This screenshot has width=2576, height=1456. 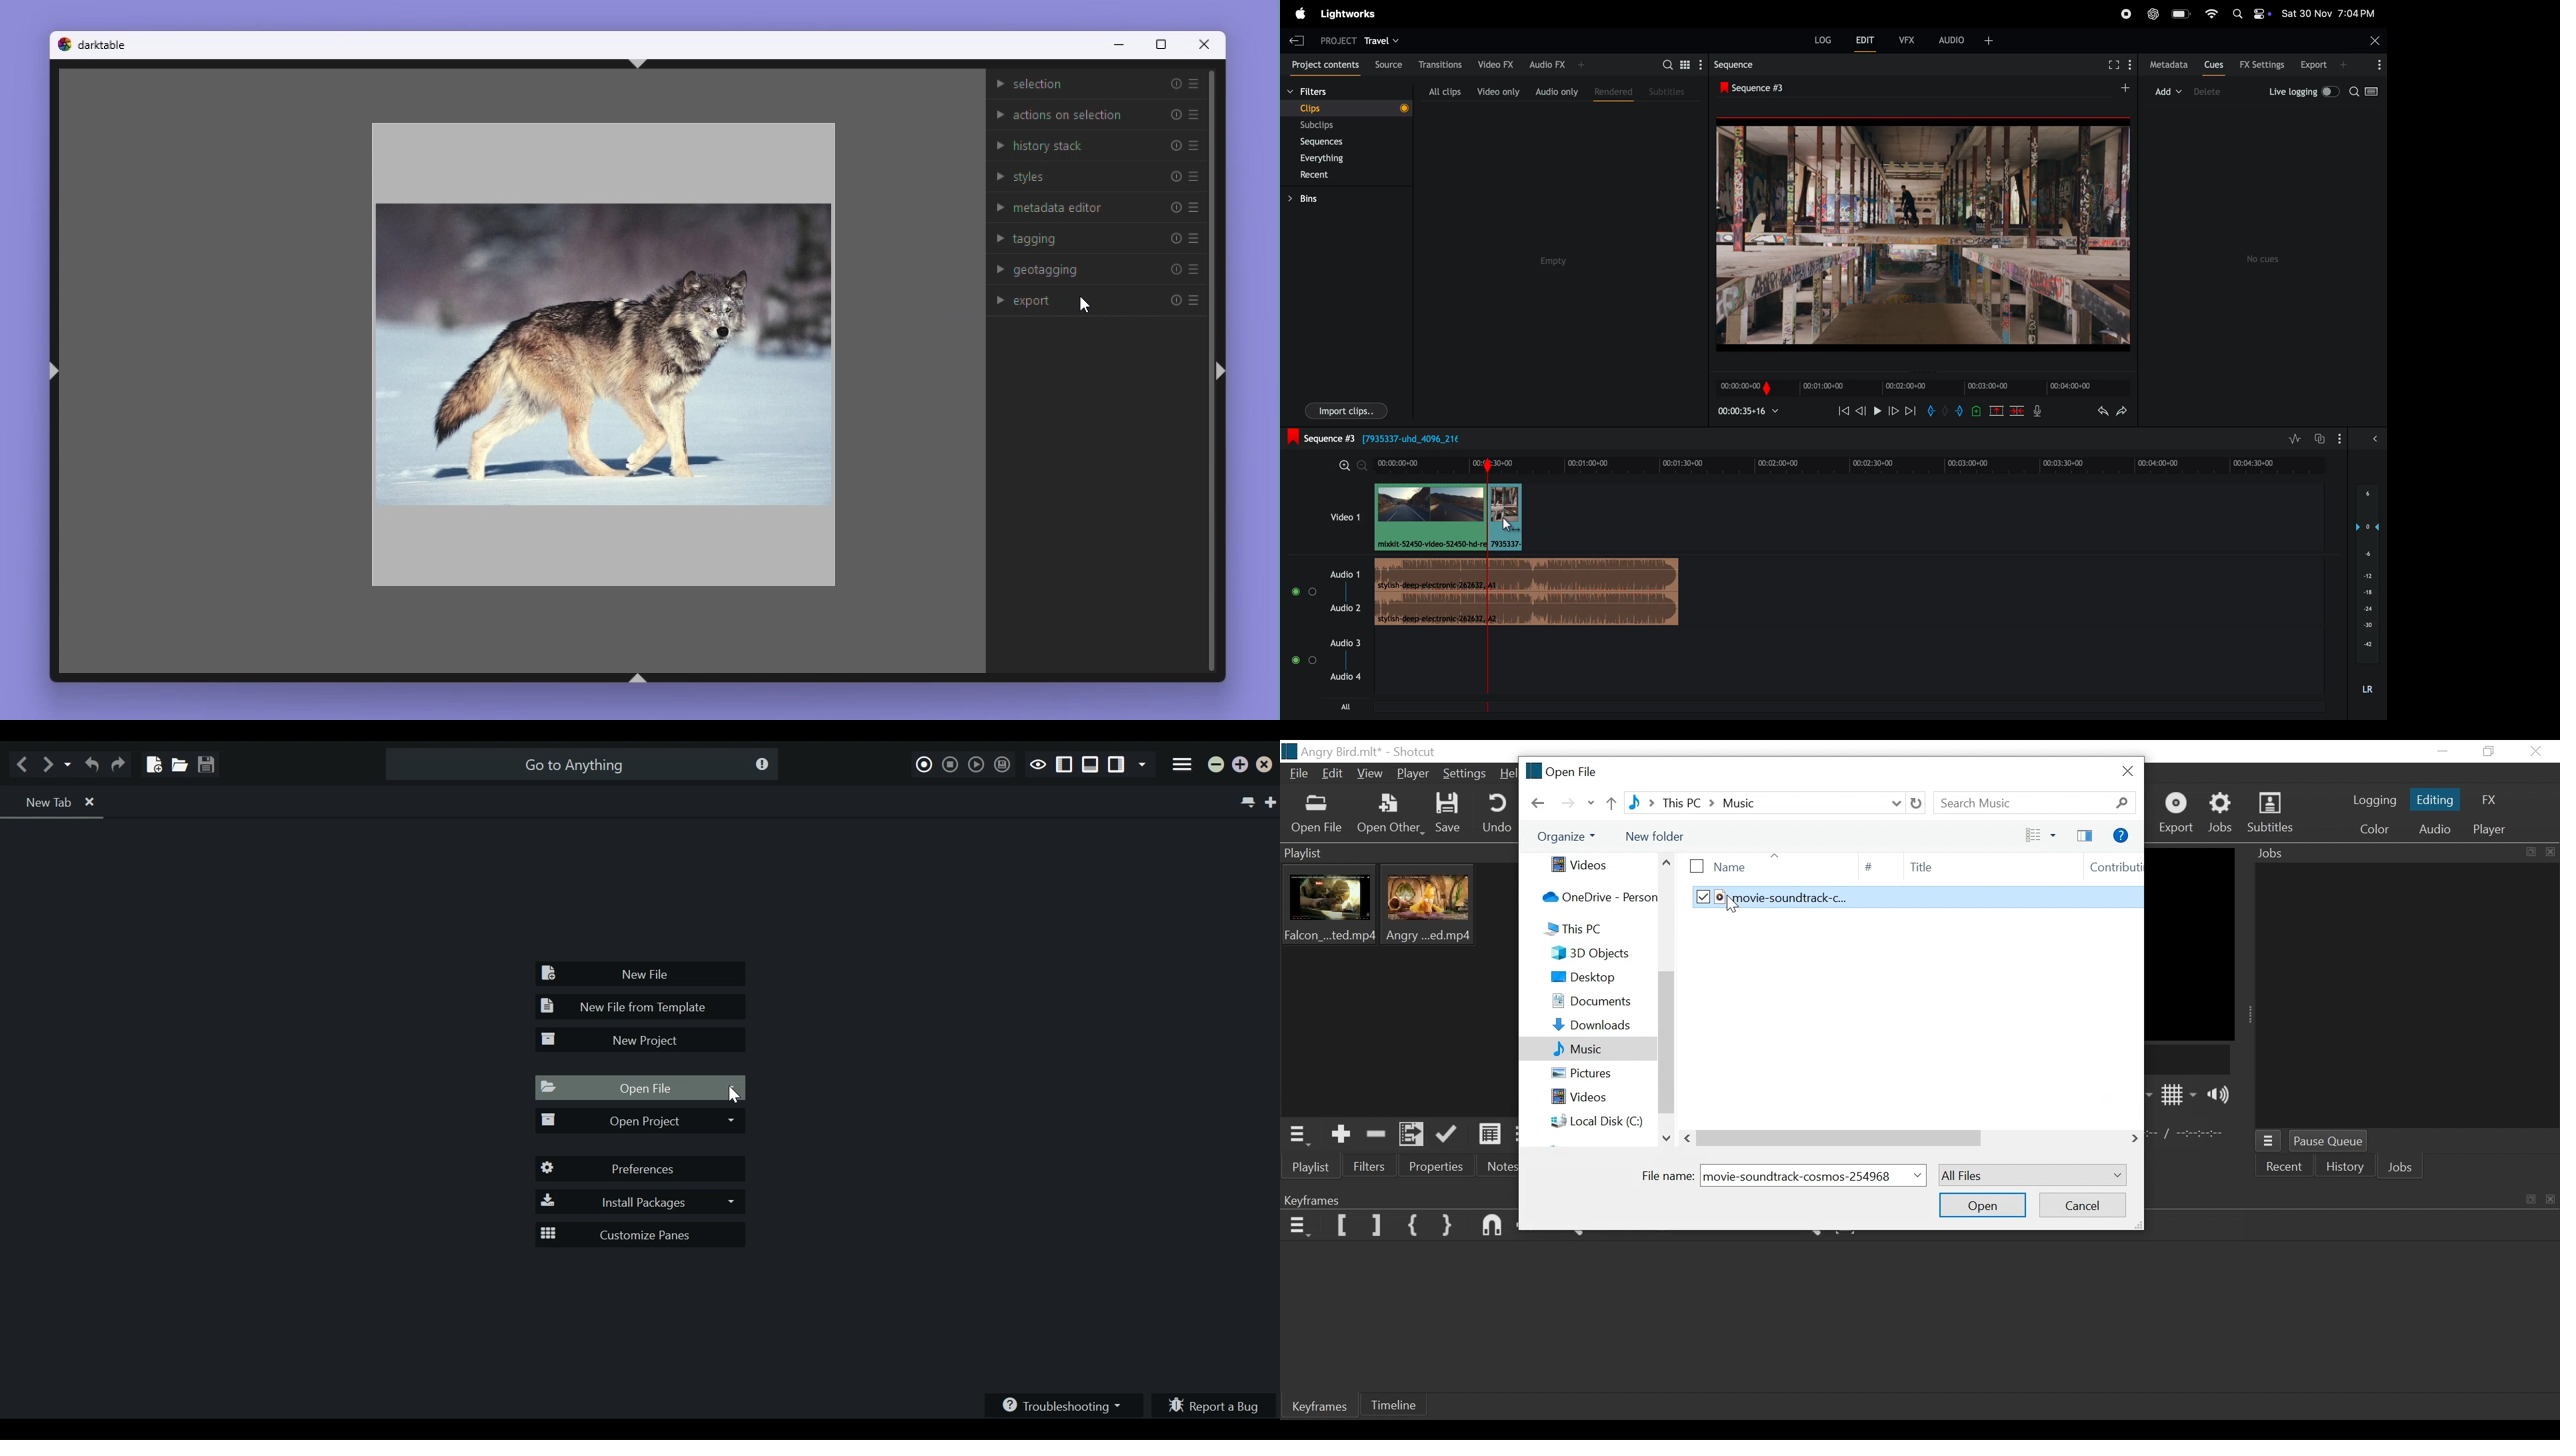 I want to click on Title, so click(x=1972, y=867).